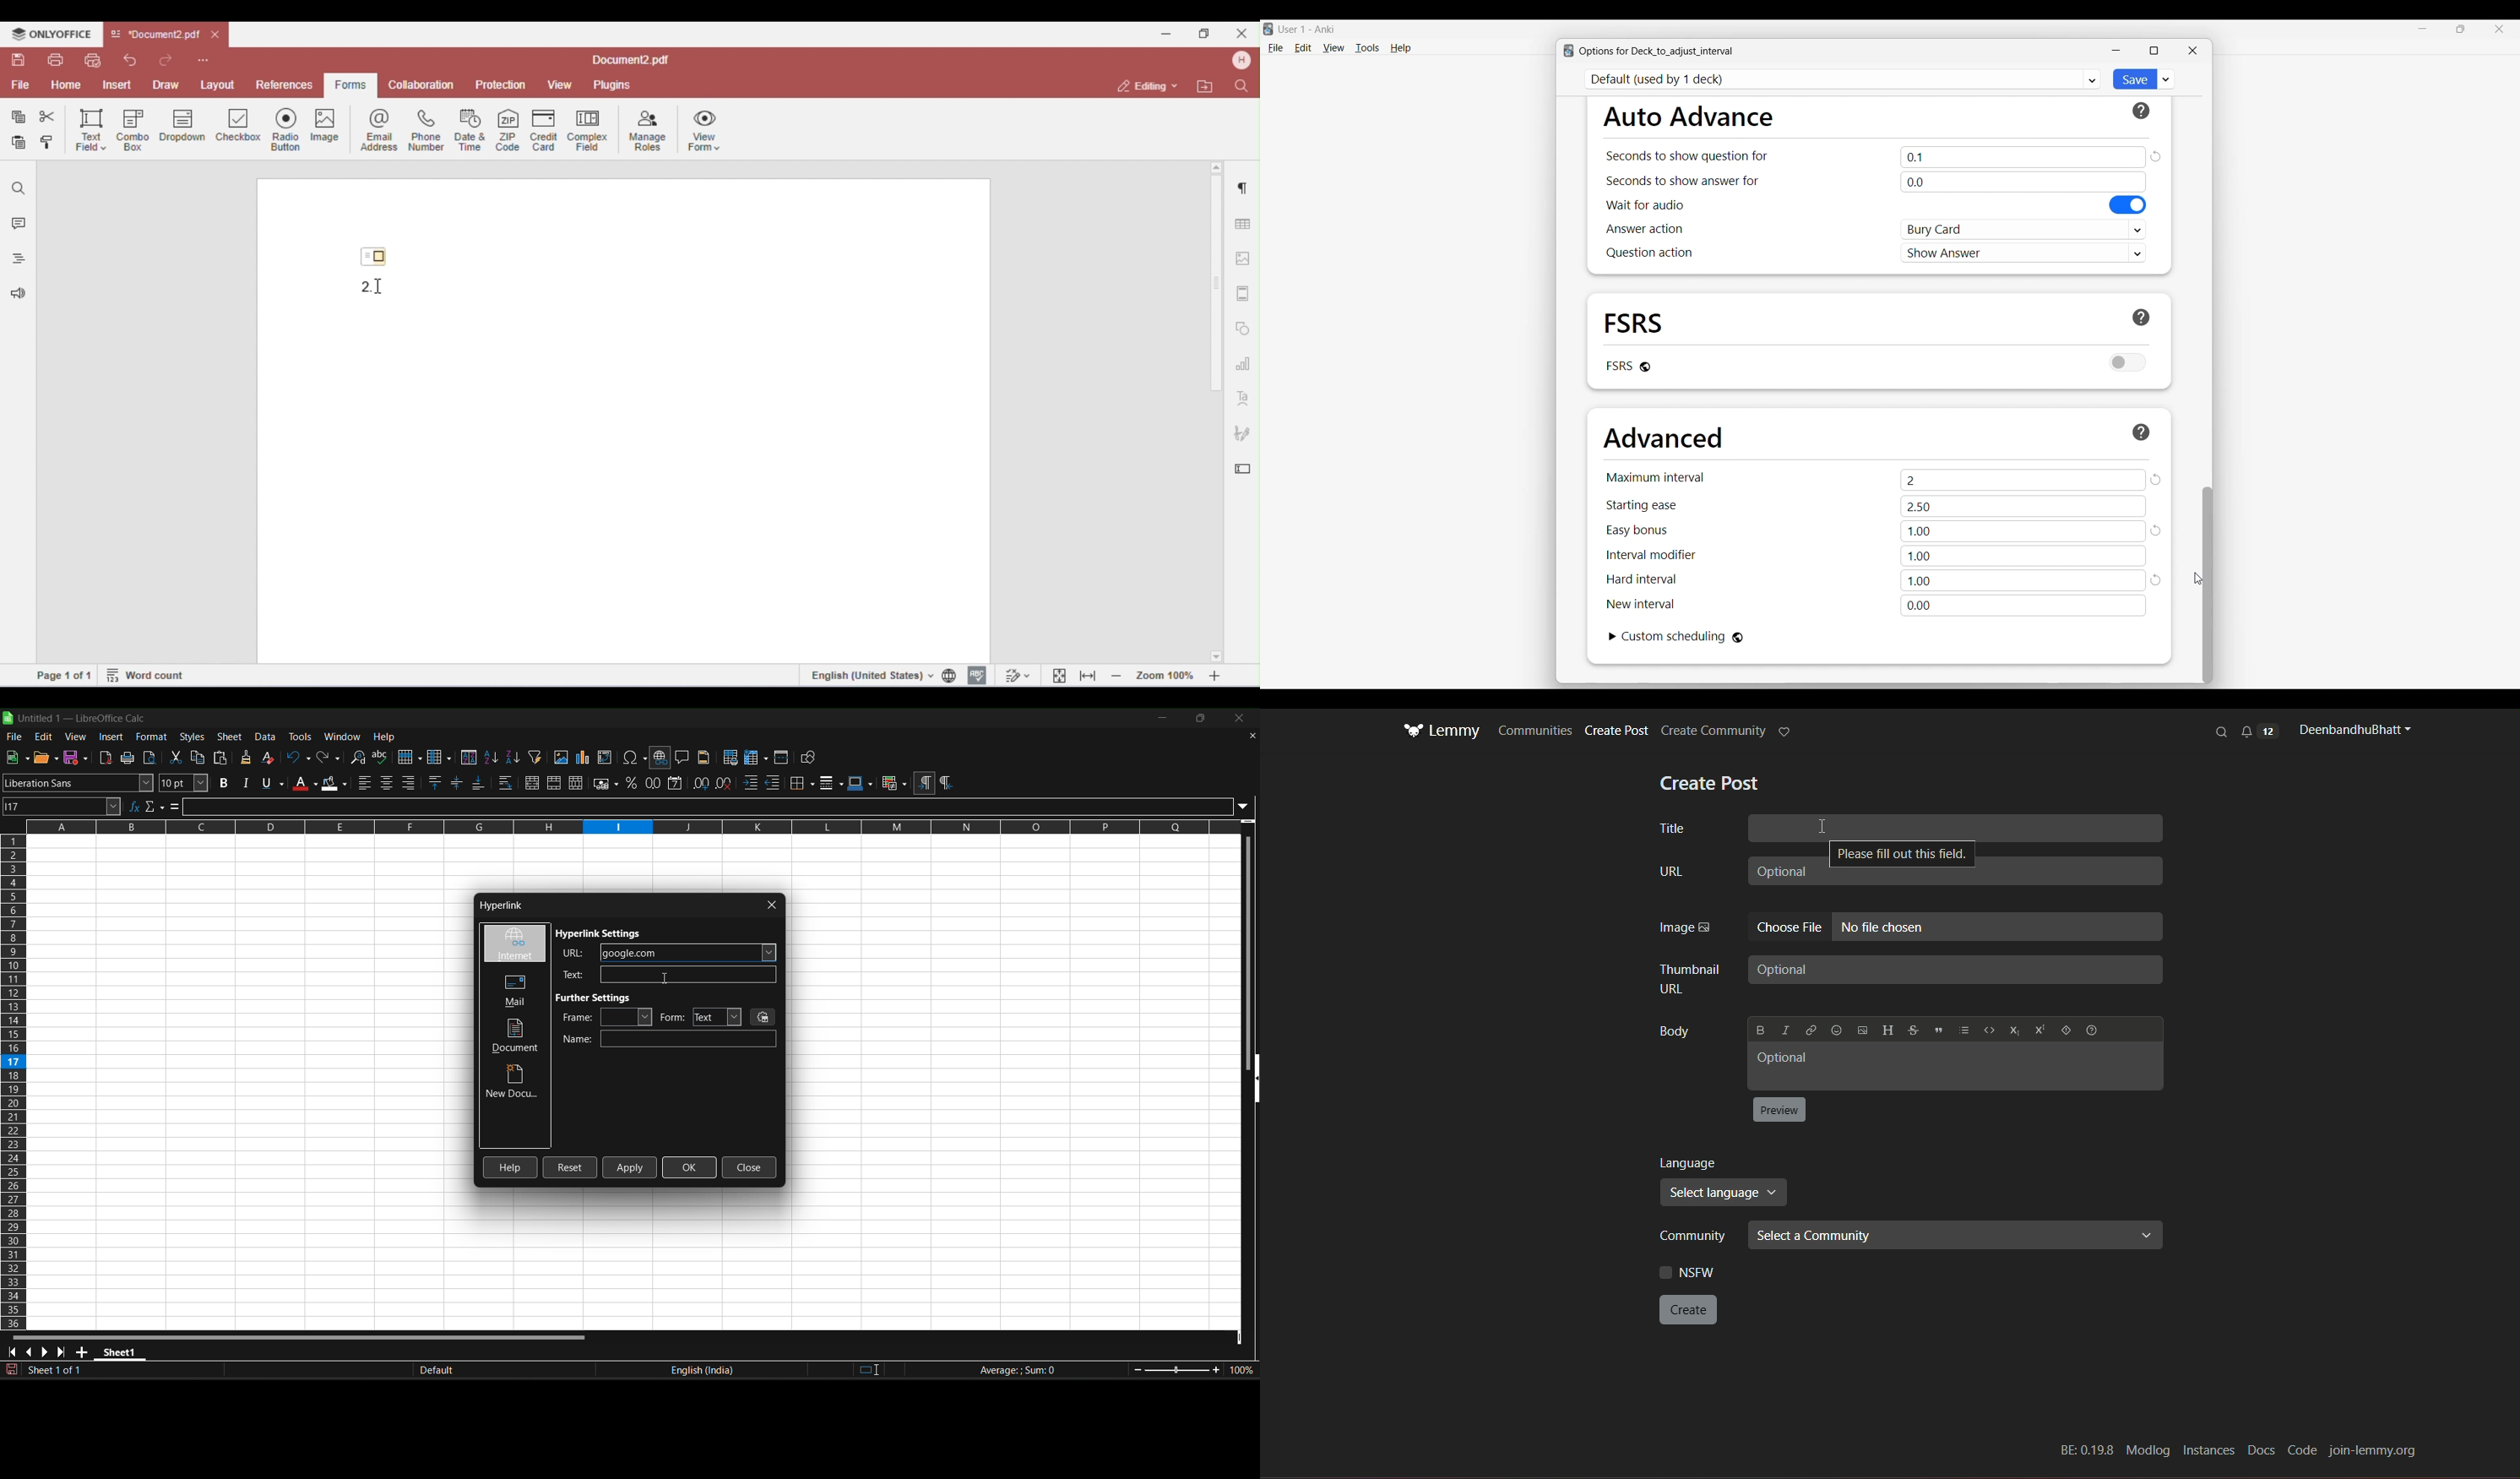 The width and height of the screenshot is (2520, 1484). What do you see at coordinates (631, 1167) in the screenshot?
I see `apply` at bounding box center [631, 1167].